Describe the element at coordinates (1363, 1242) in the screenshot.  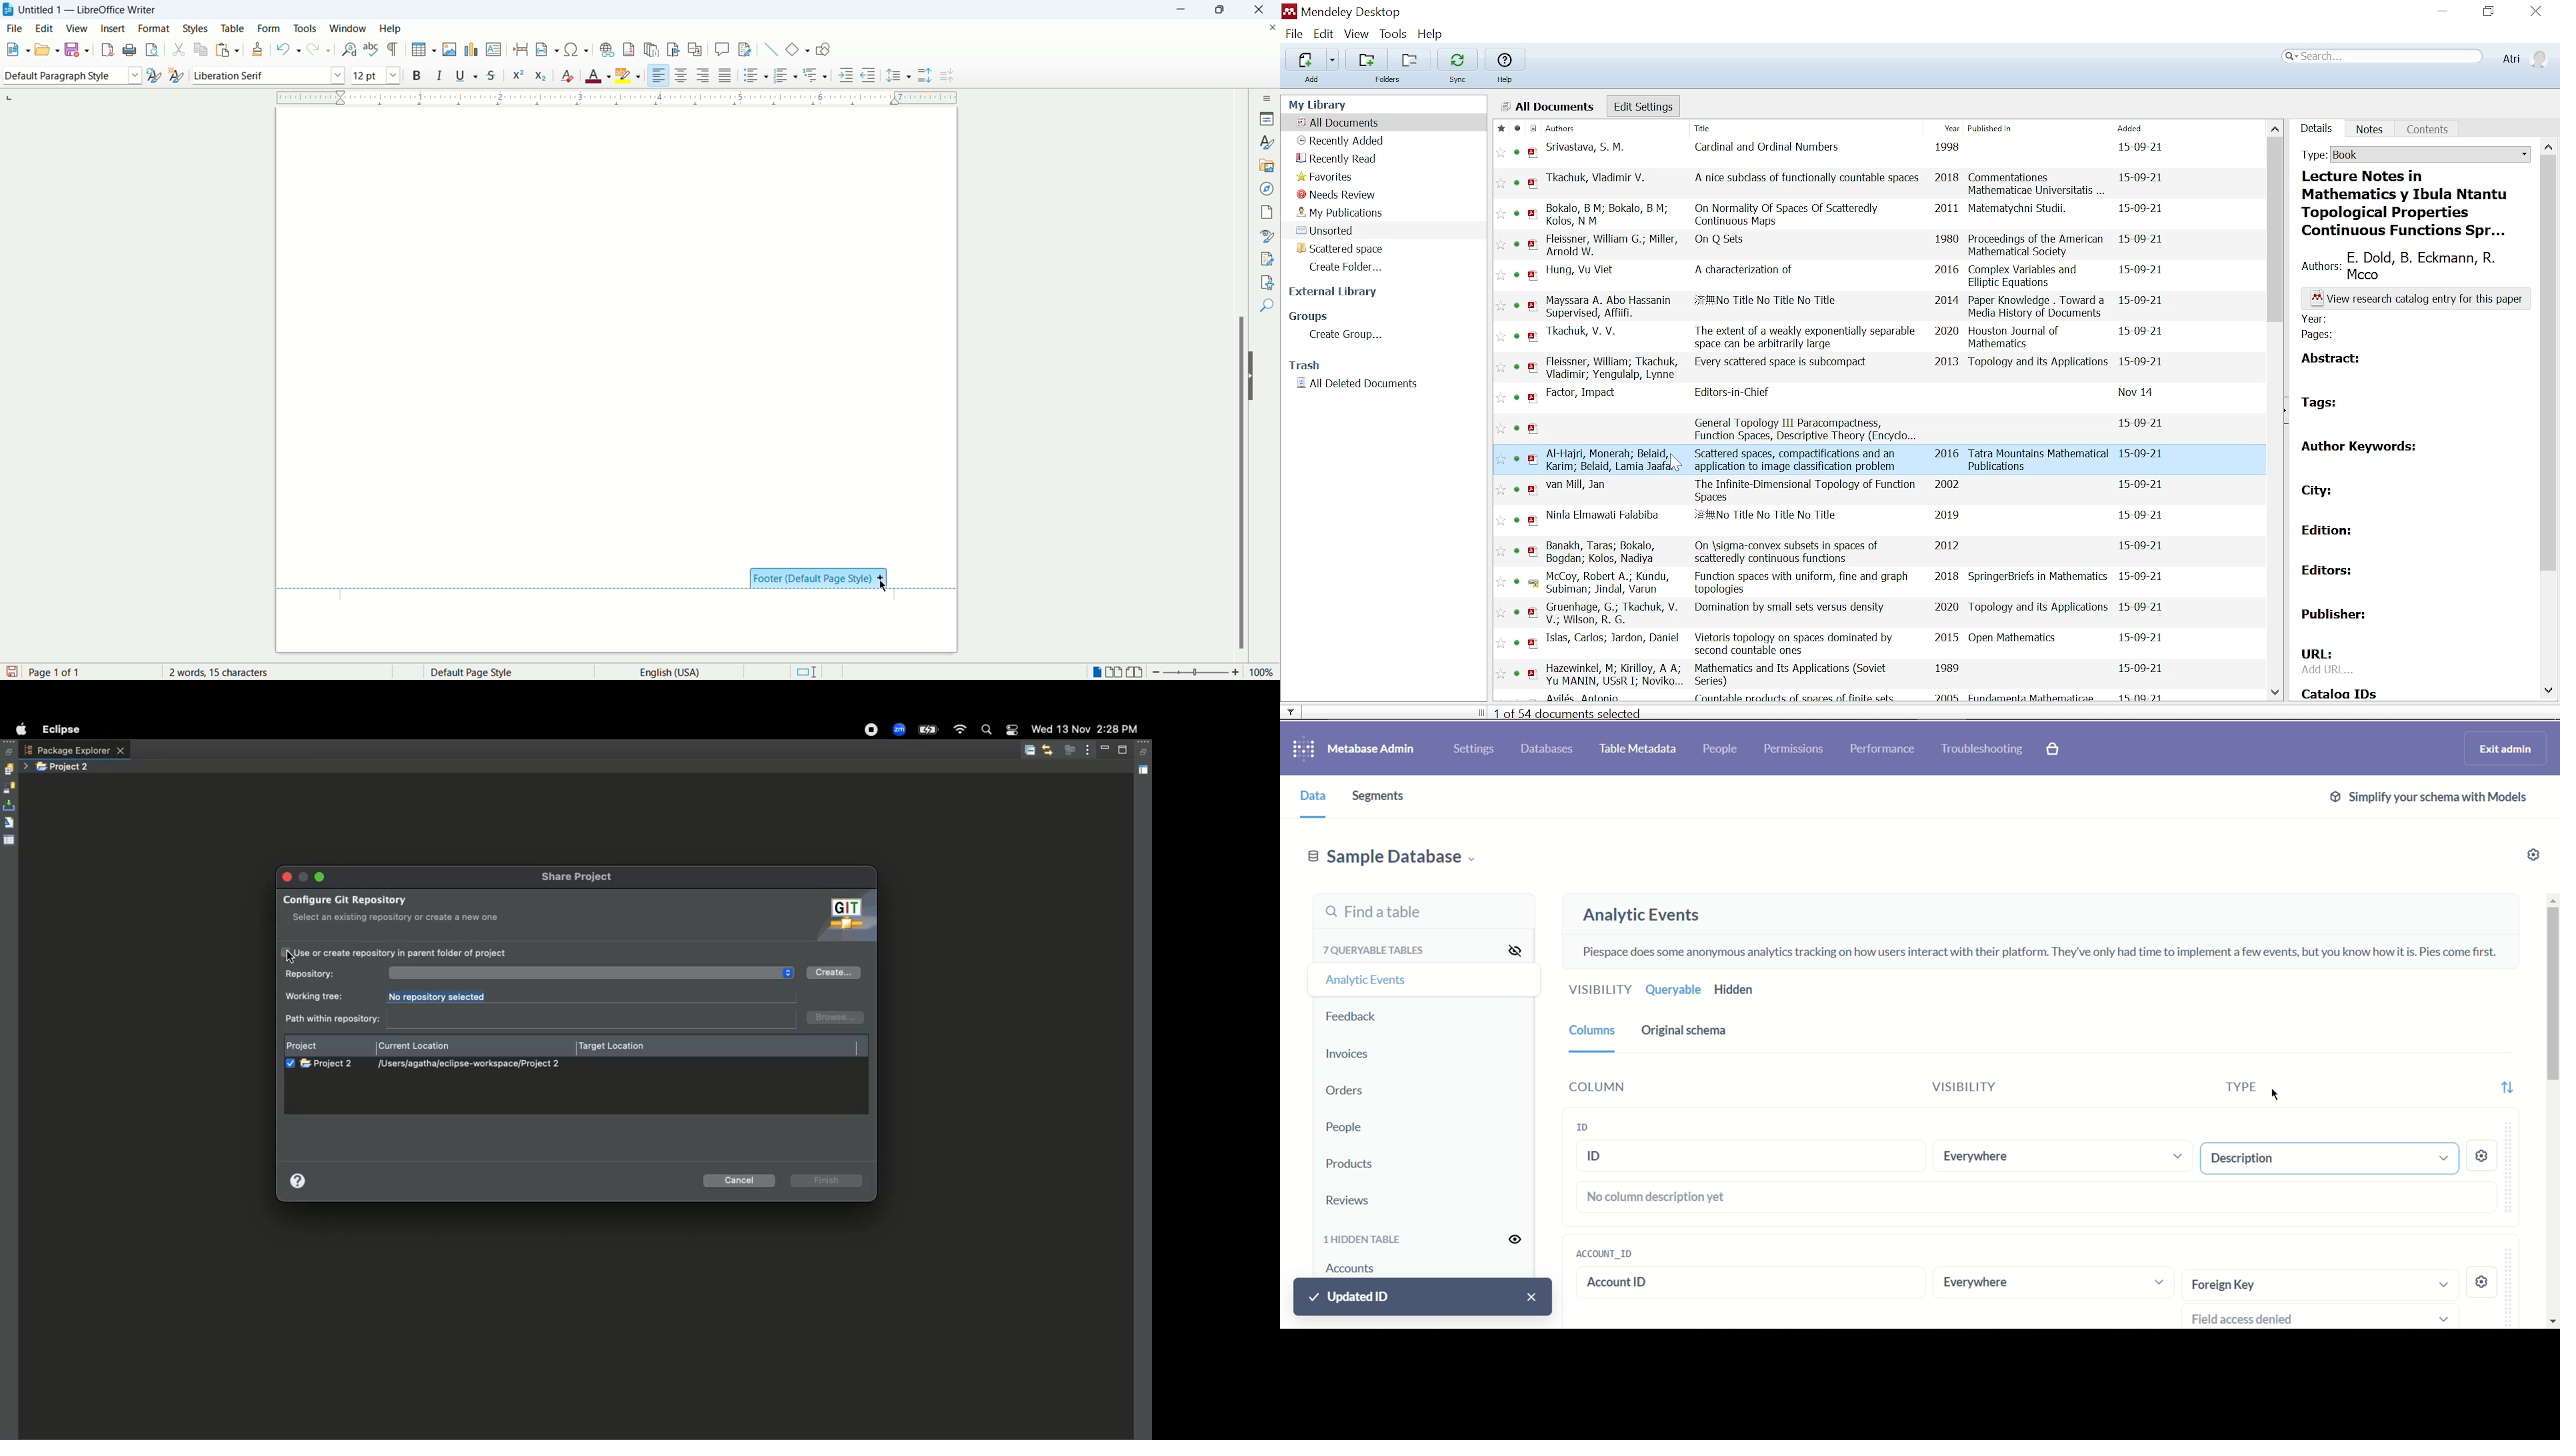
I see `hidden table` at that location.